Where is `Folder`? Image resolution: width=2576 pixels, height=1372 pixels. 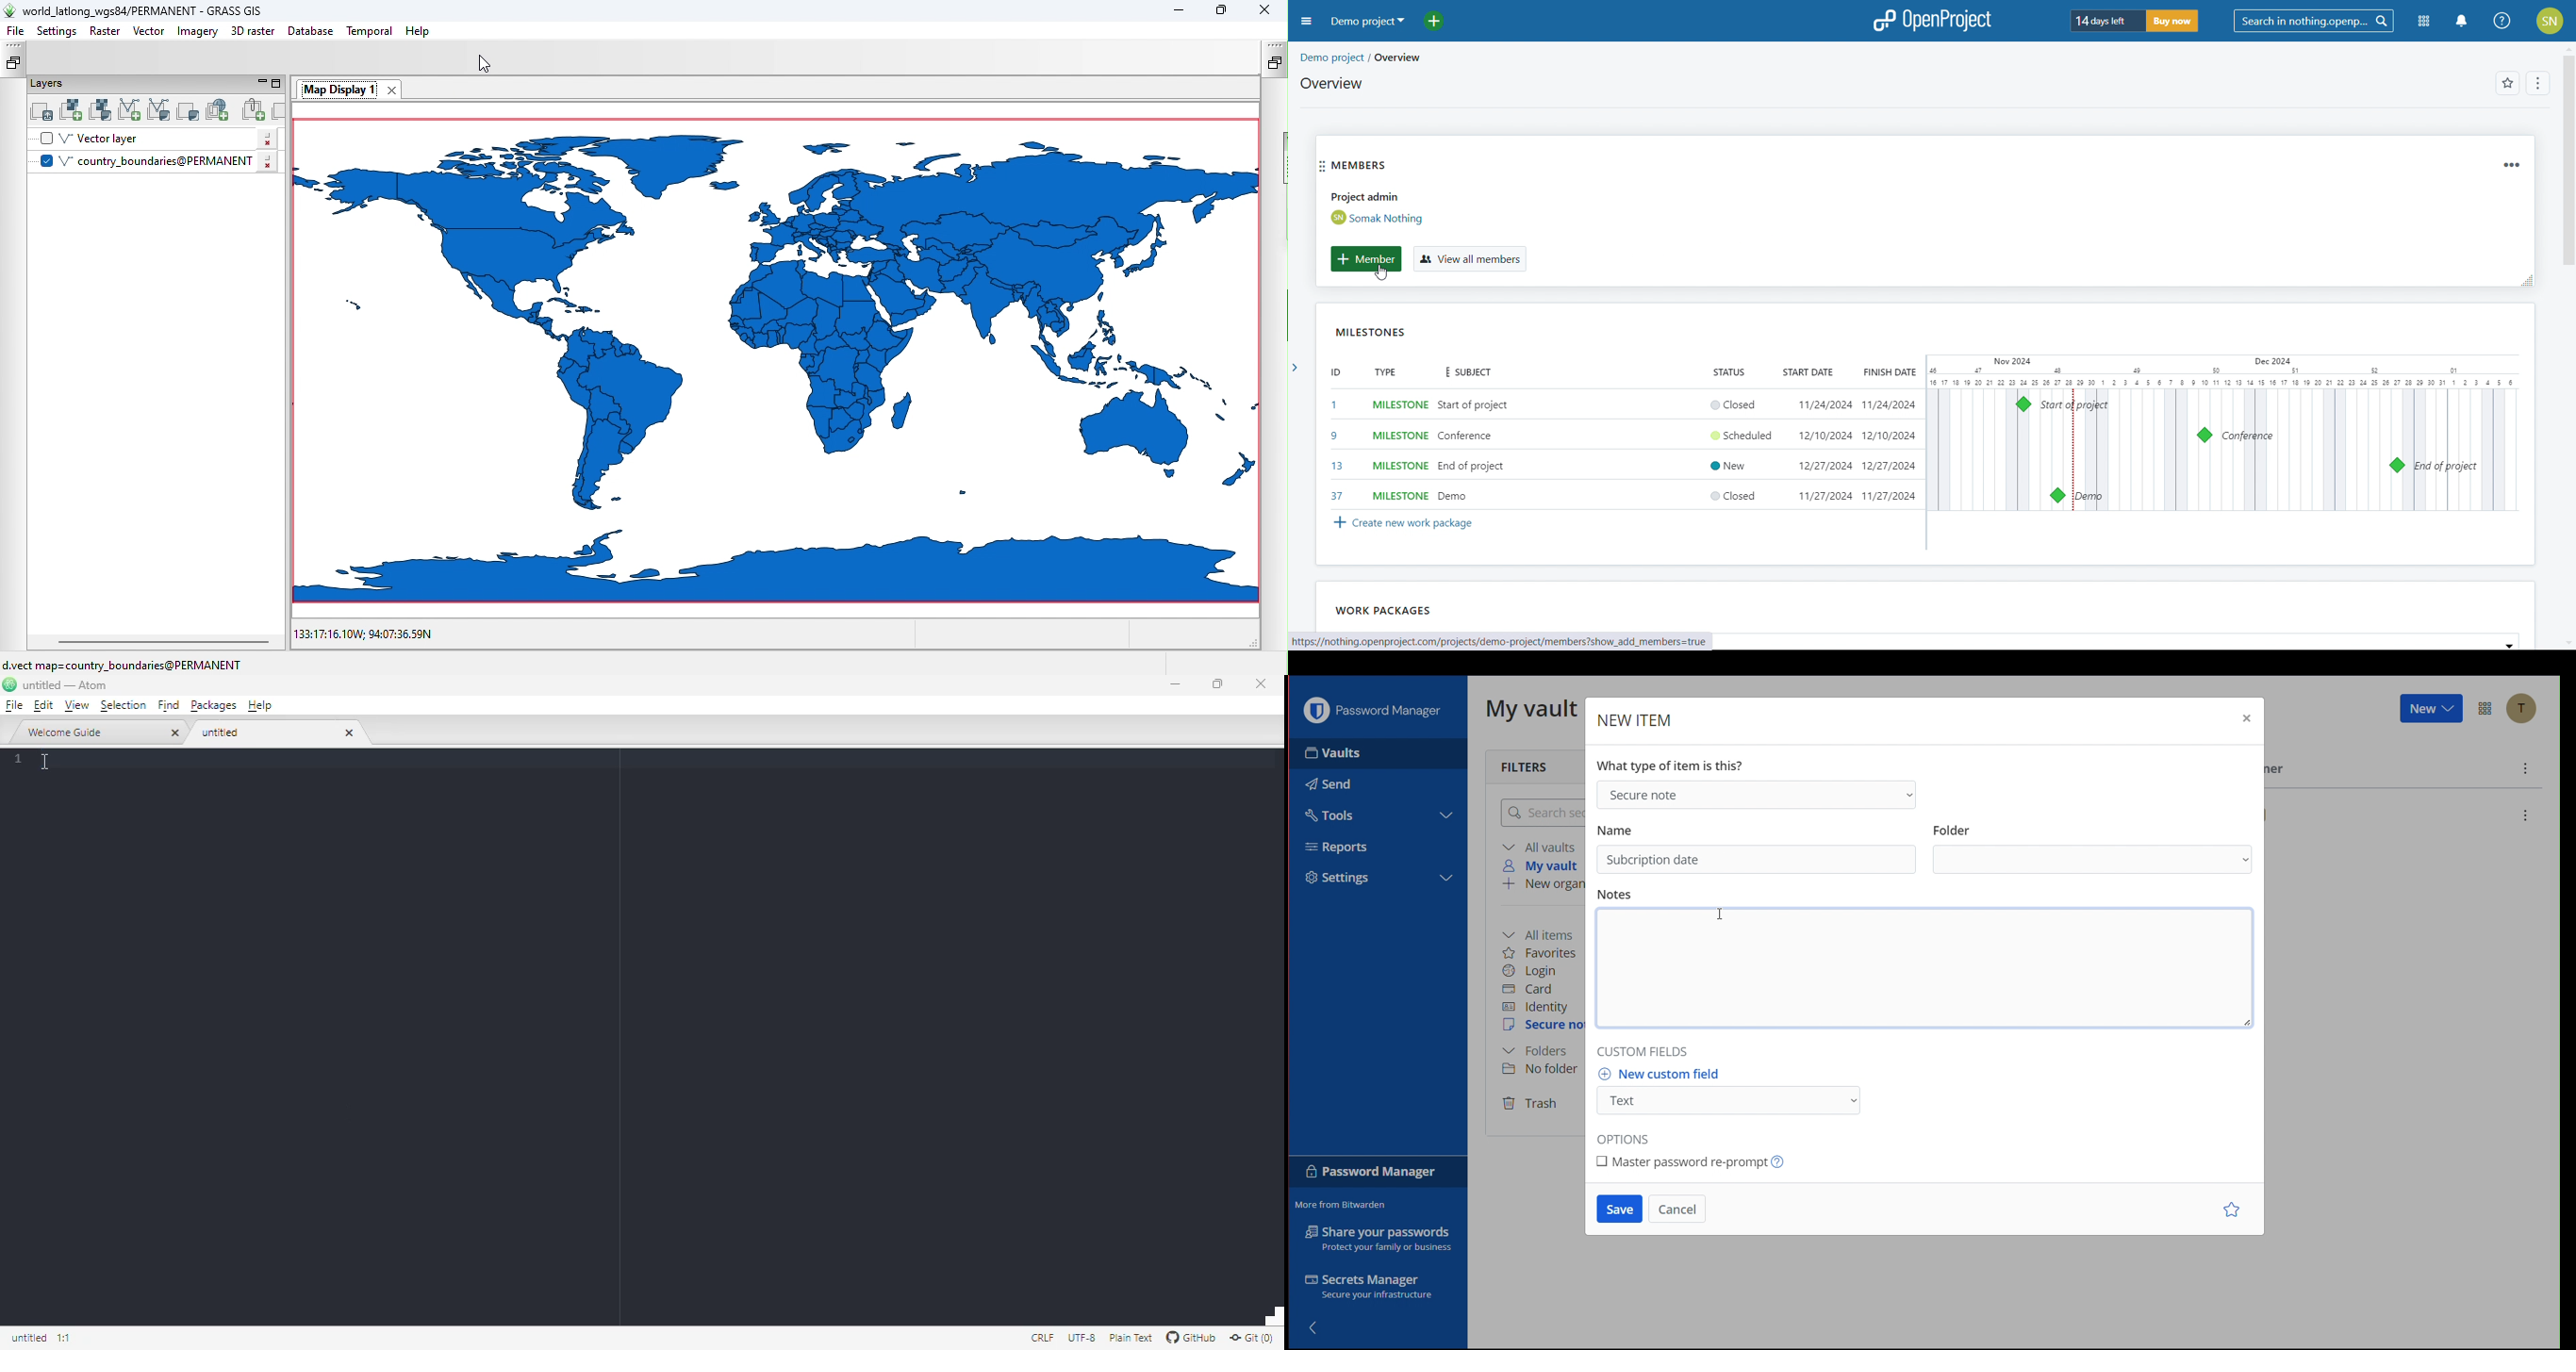 Folder is located at coordinates (1953, 826).